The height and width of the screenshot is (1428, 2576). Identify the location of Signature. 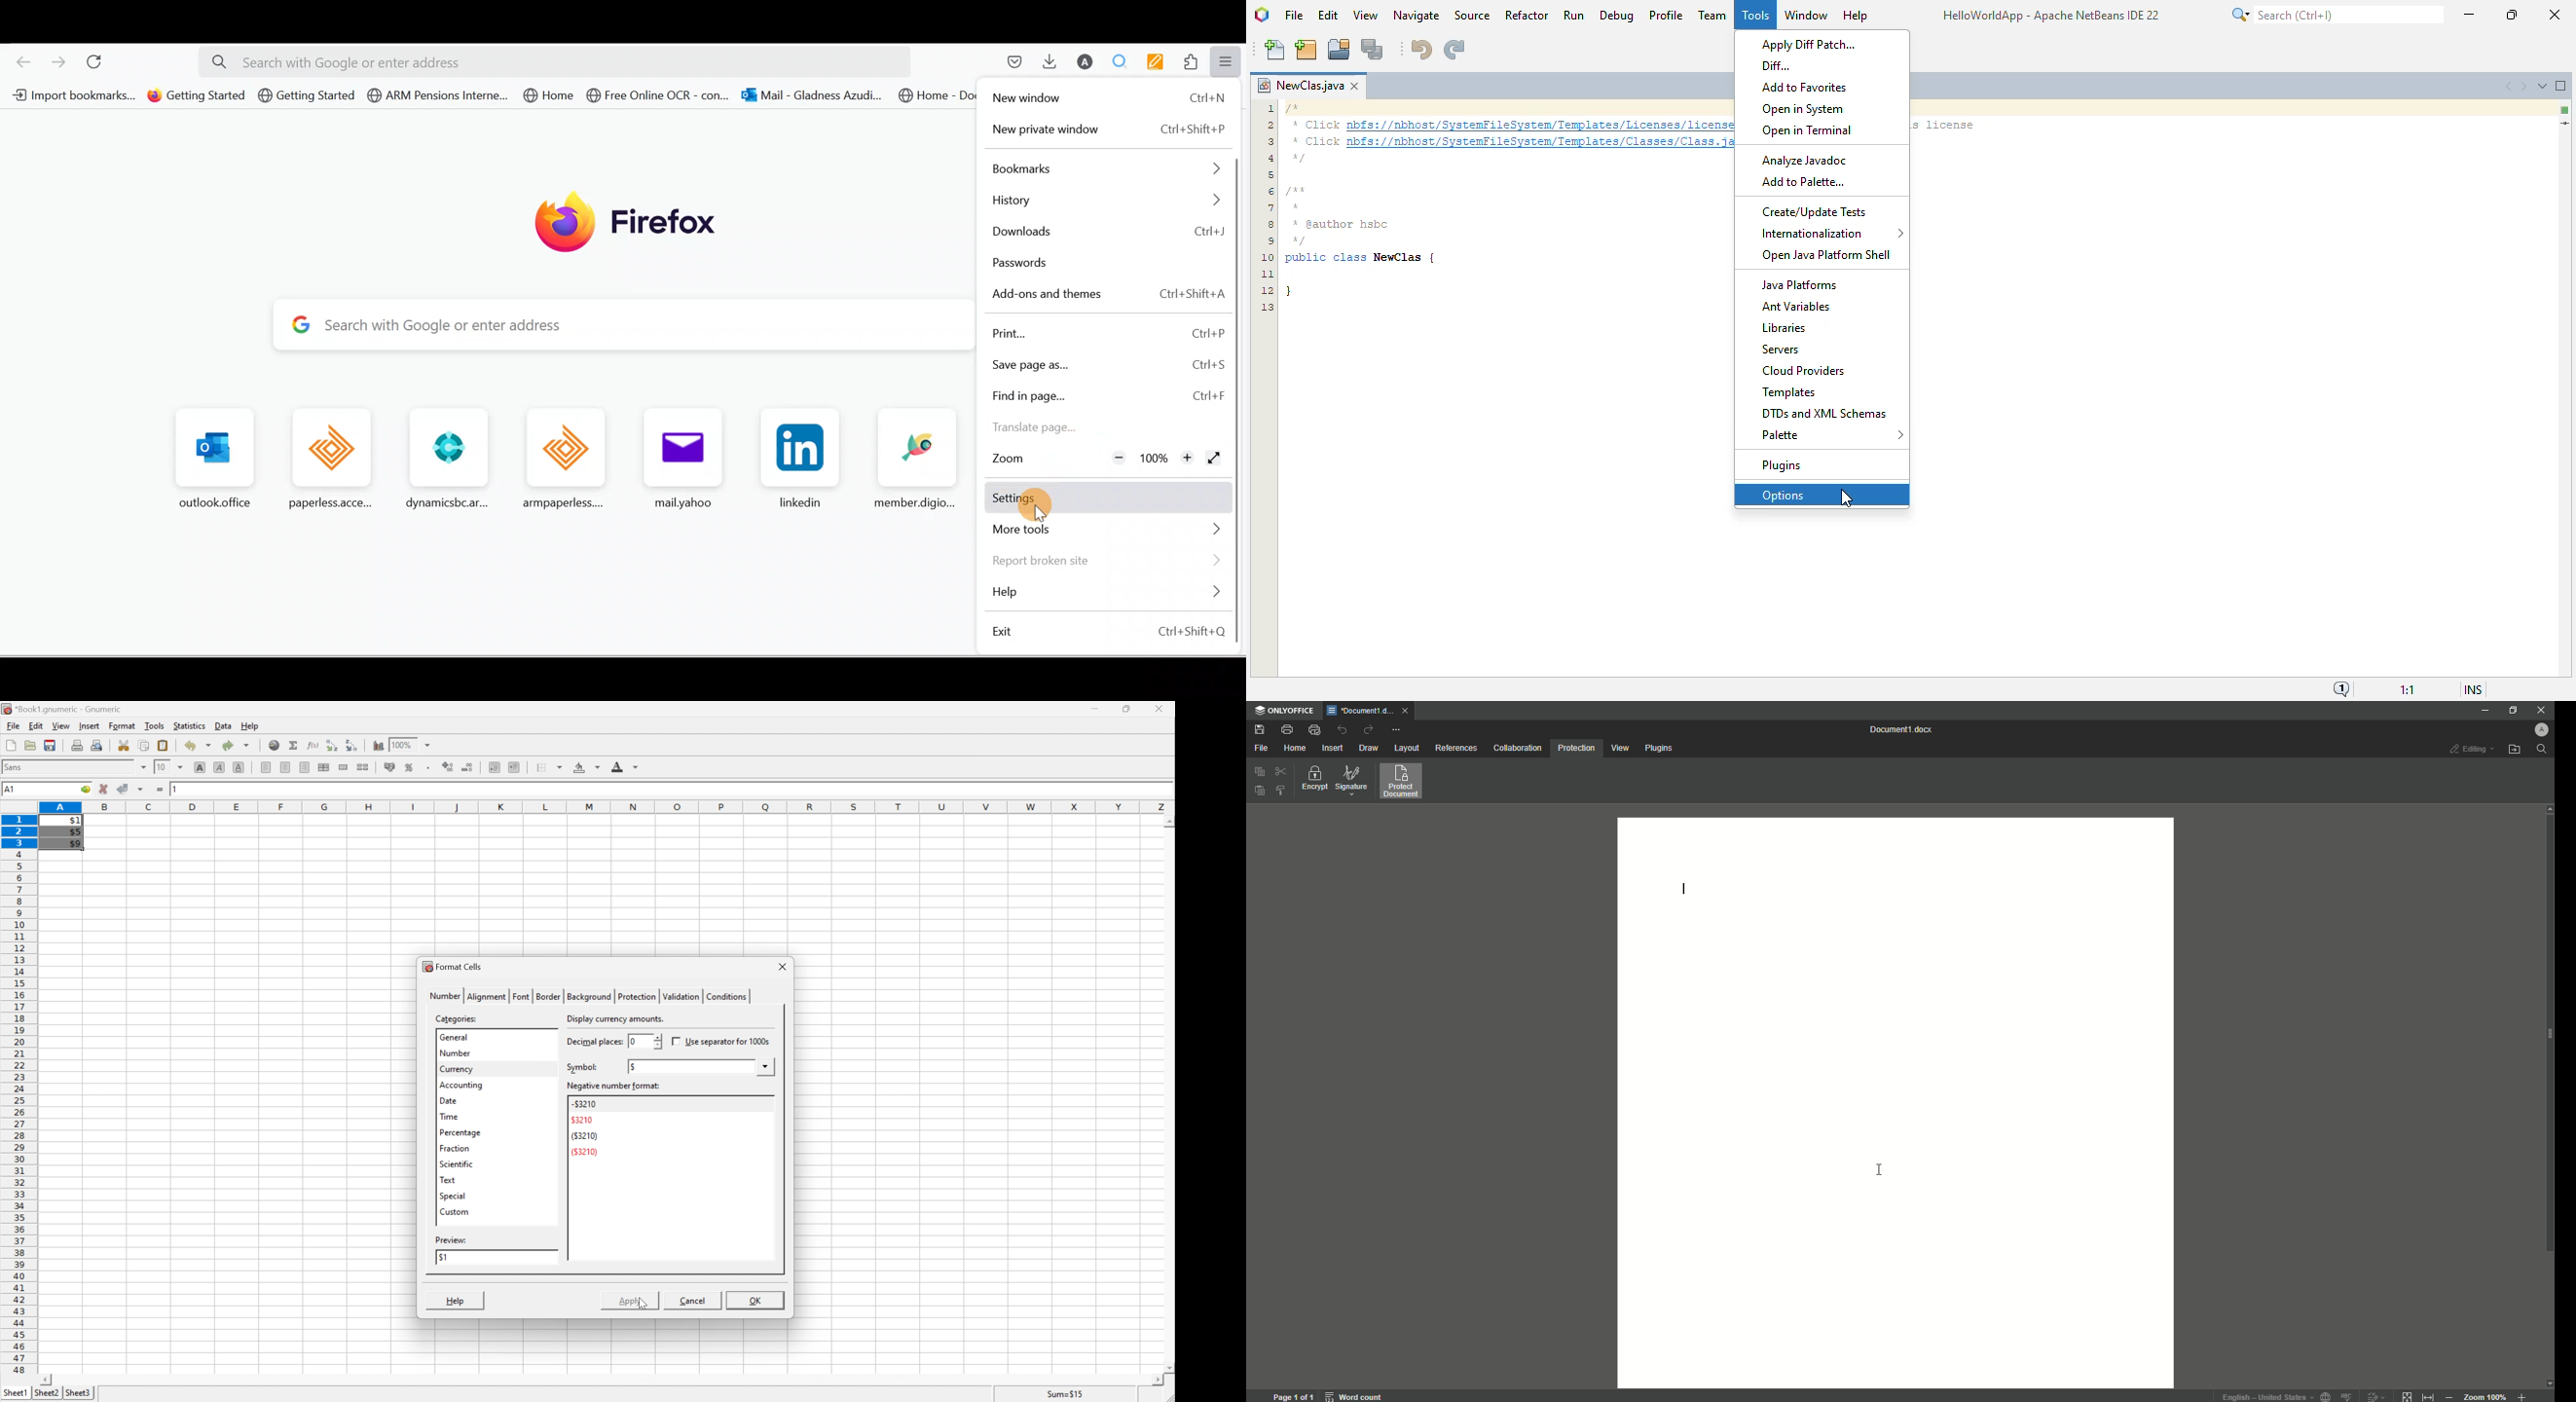
(1352, 781).